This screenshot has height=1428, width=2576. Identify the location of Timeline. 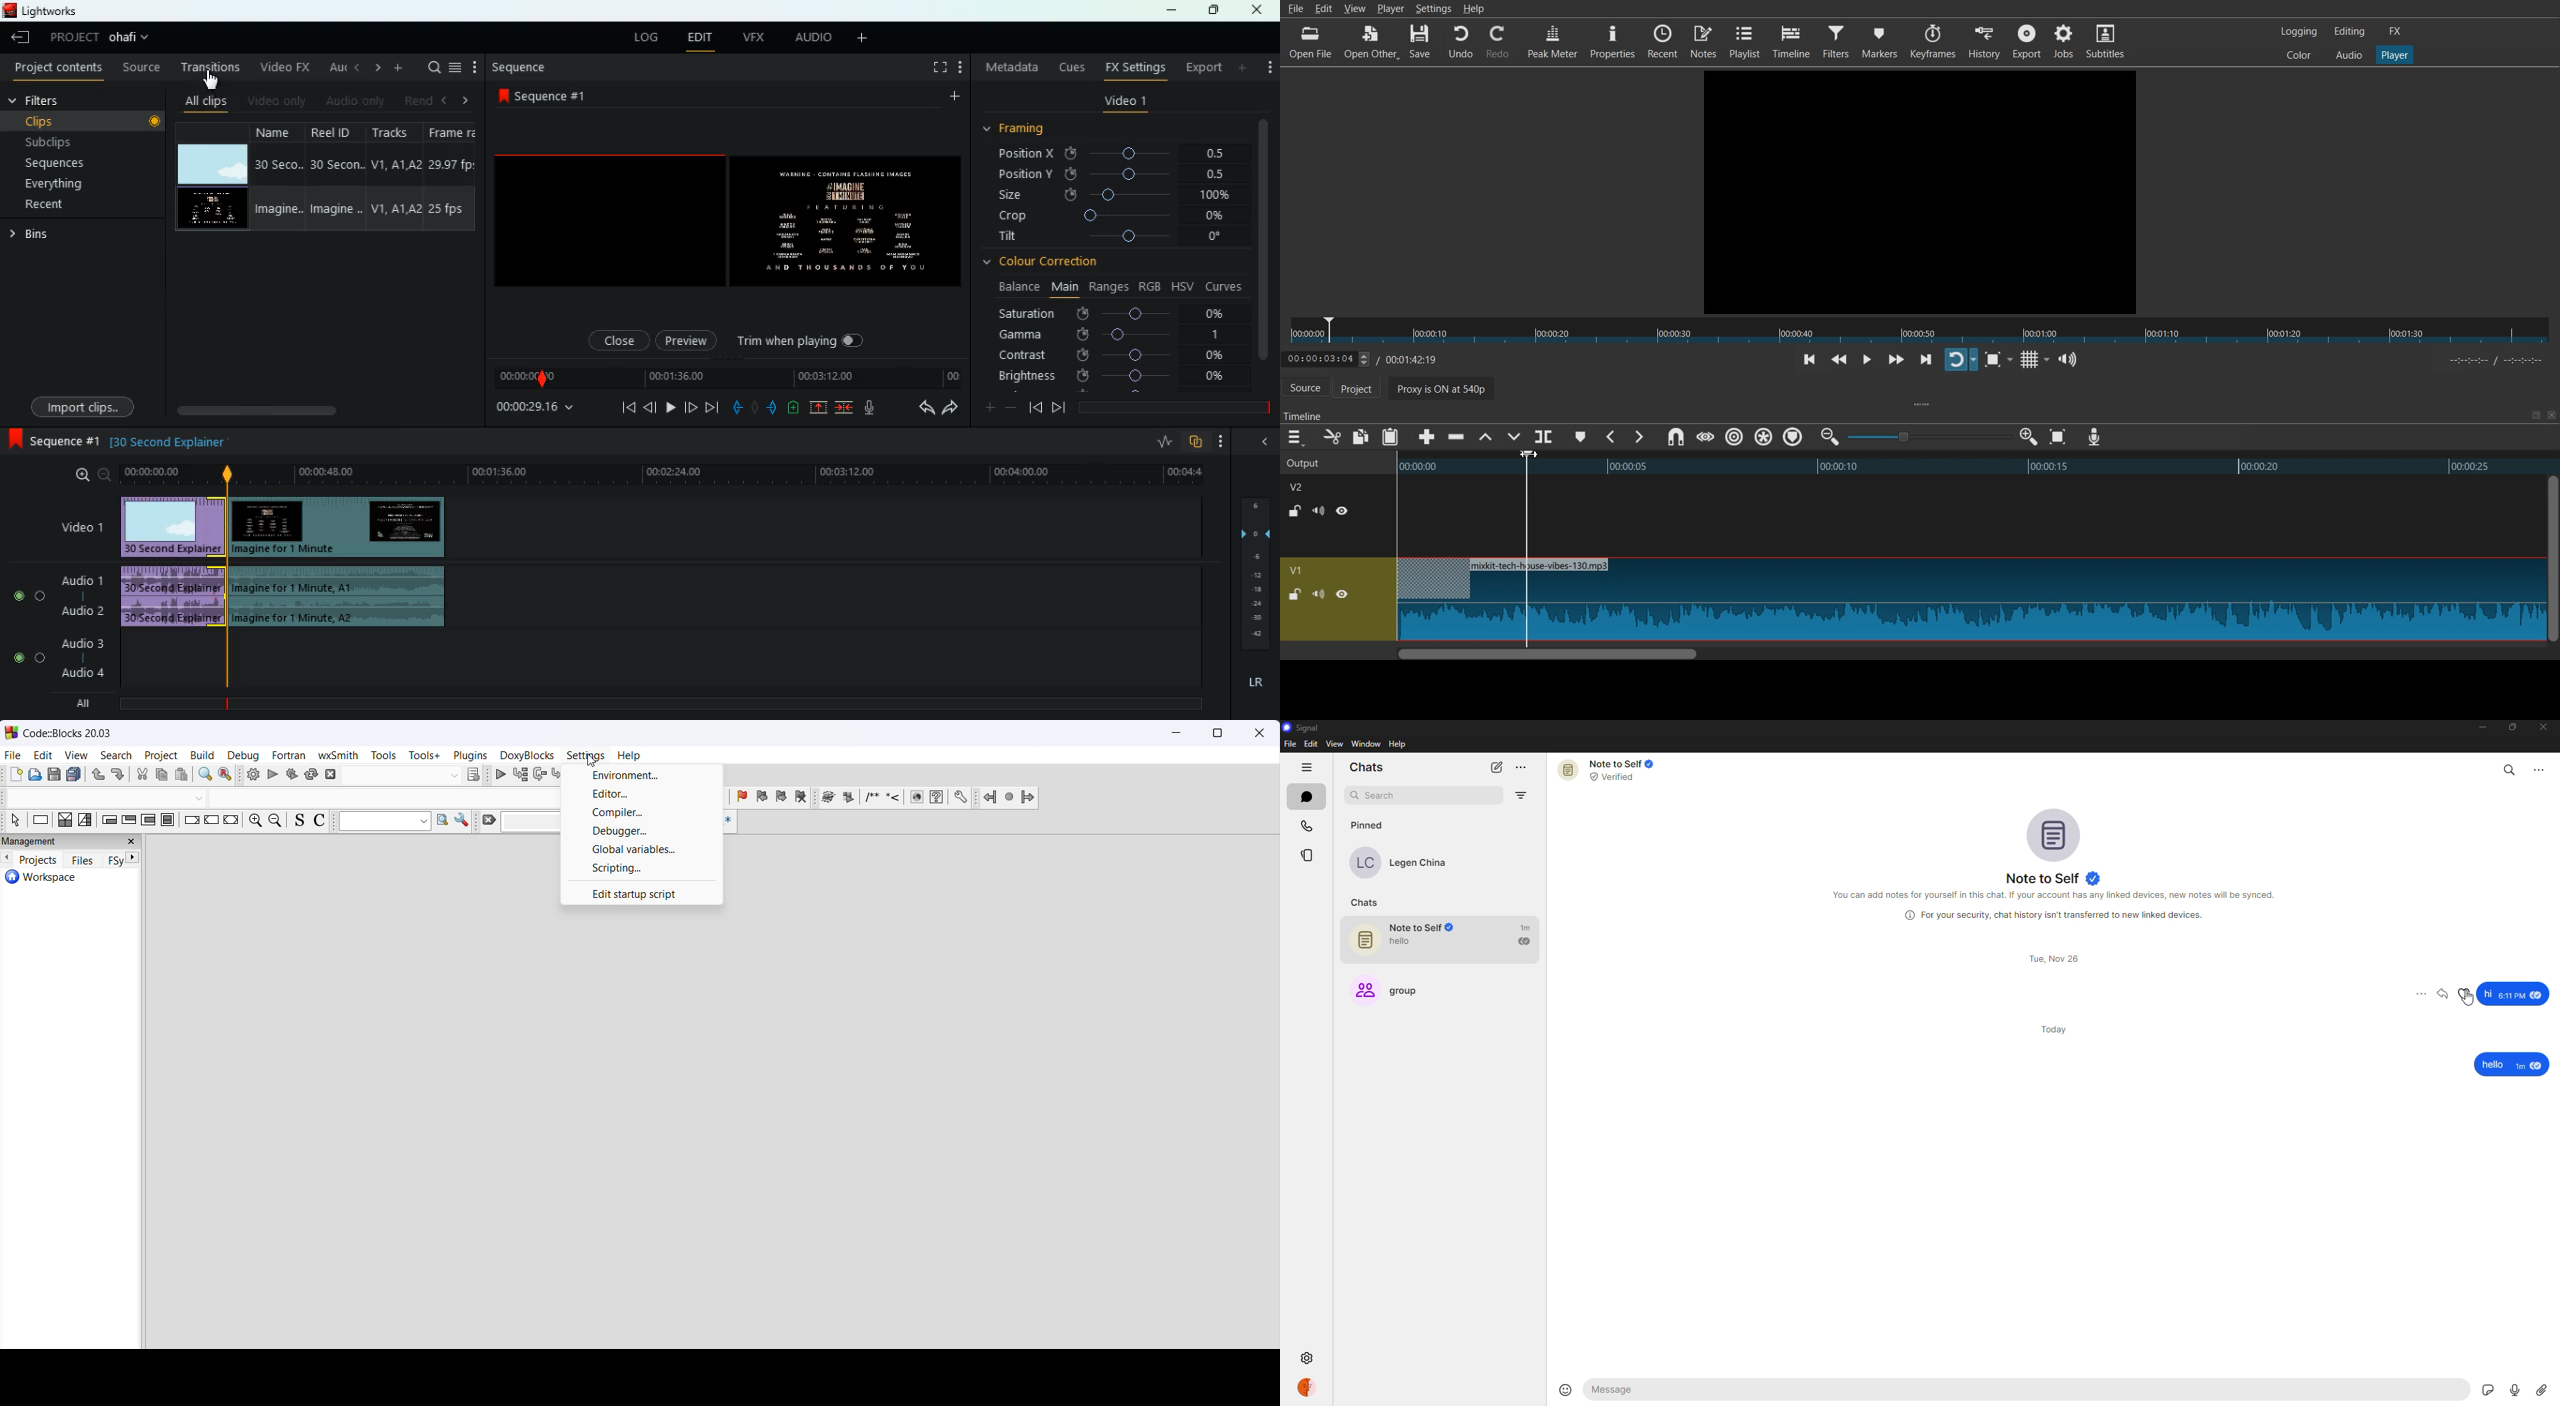
(1371, 357).